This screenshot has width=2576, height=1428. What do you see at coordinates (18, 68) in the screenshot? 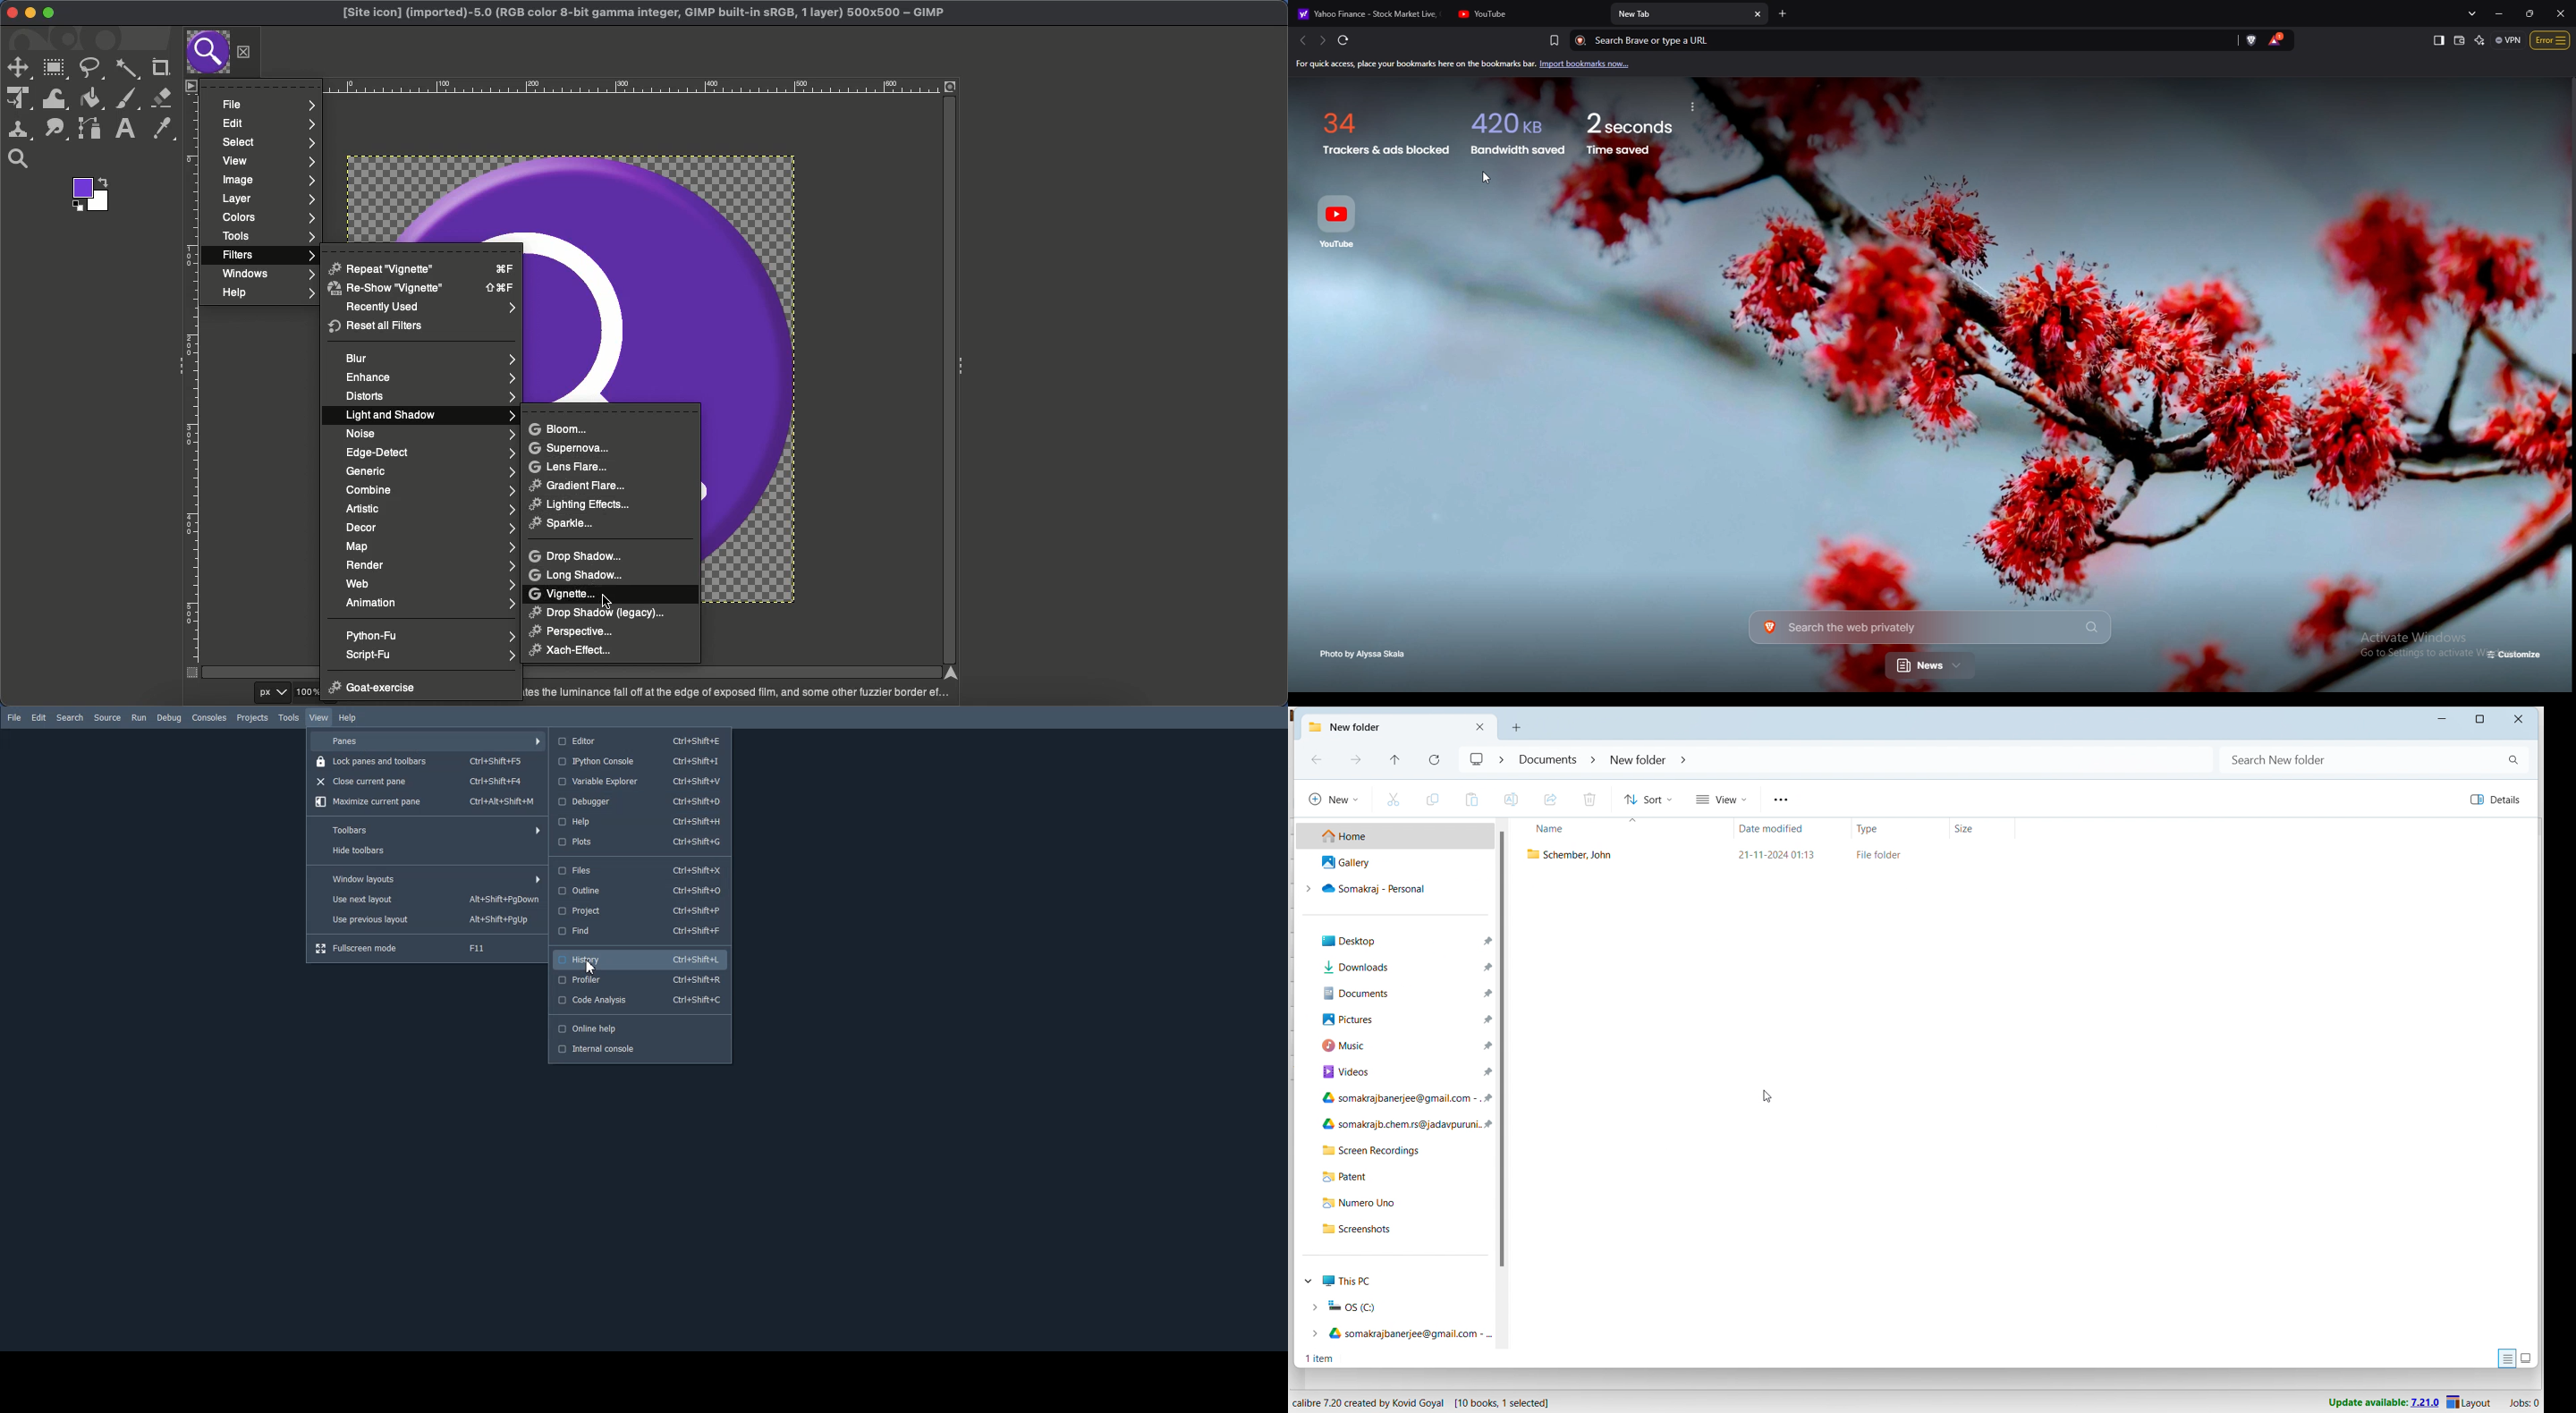
I see `Move tool` at bounding box center [18, 68].